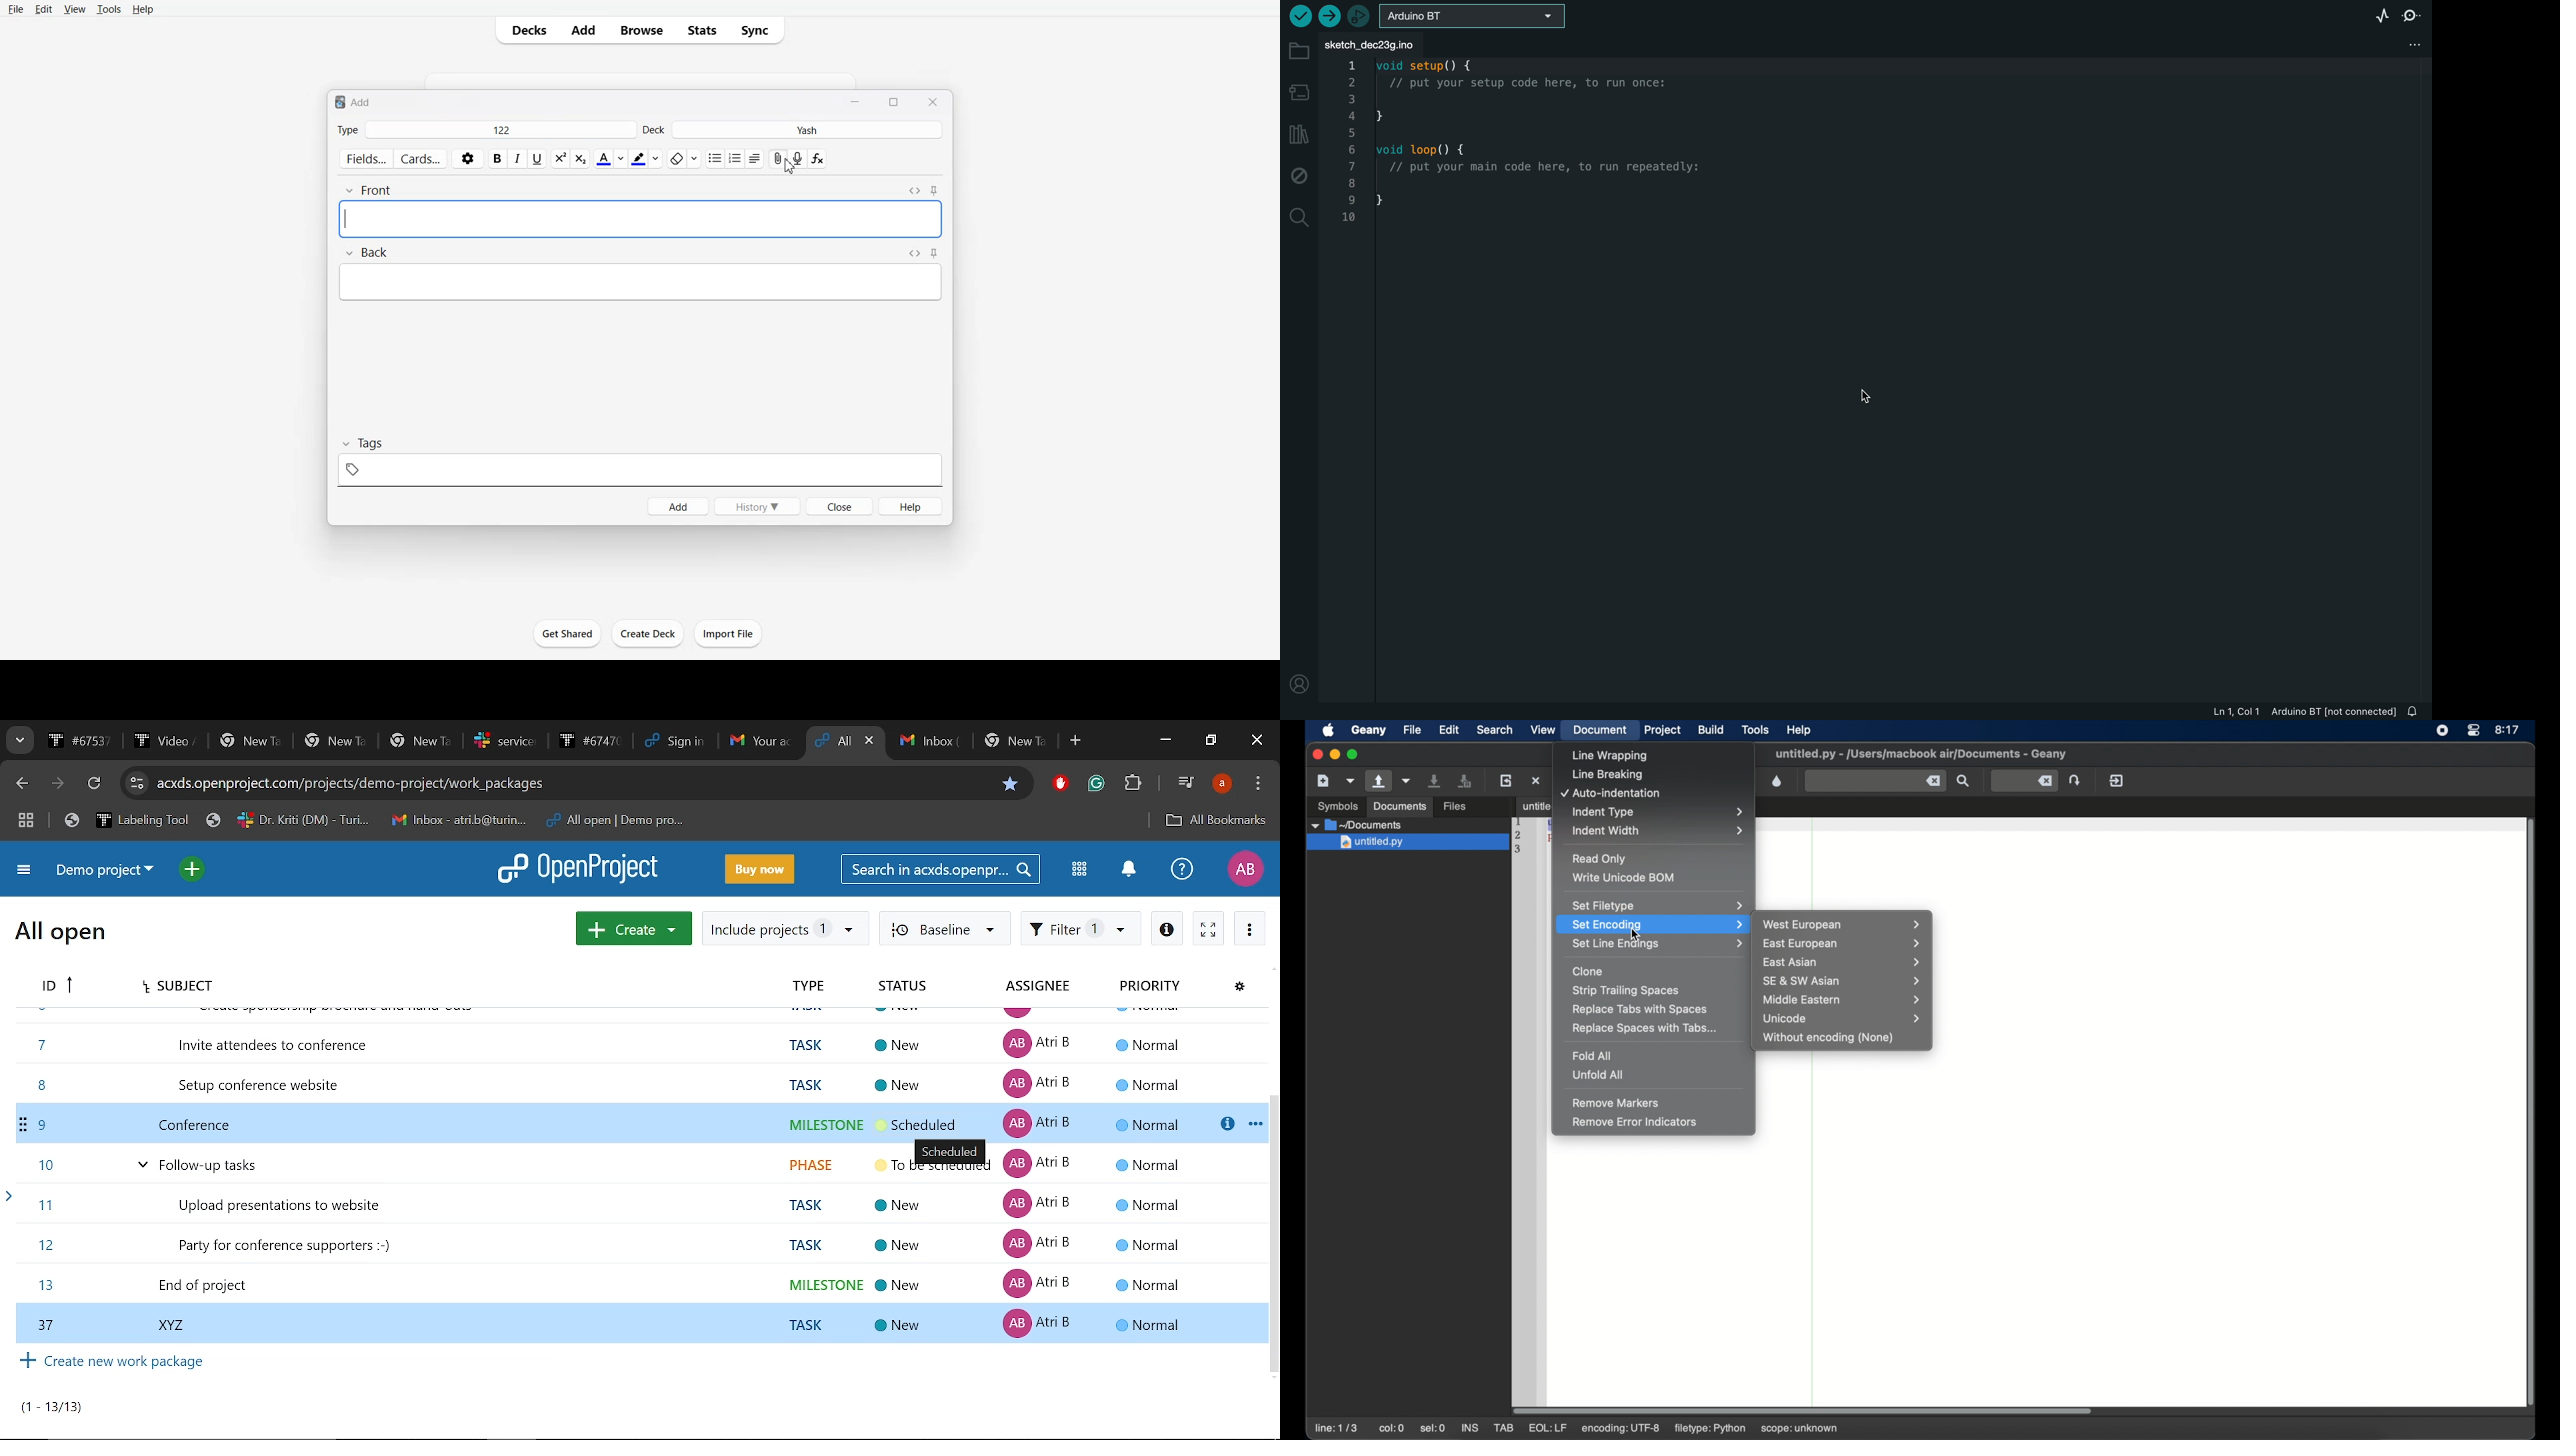 The width and height of the screenshot is (2576, 1456). I want to click on Import File, so click(729, 633).